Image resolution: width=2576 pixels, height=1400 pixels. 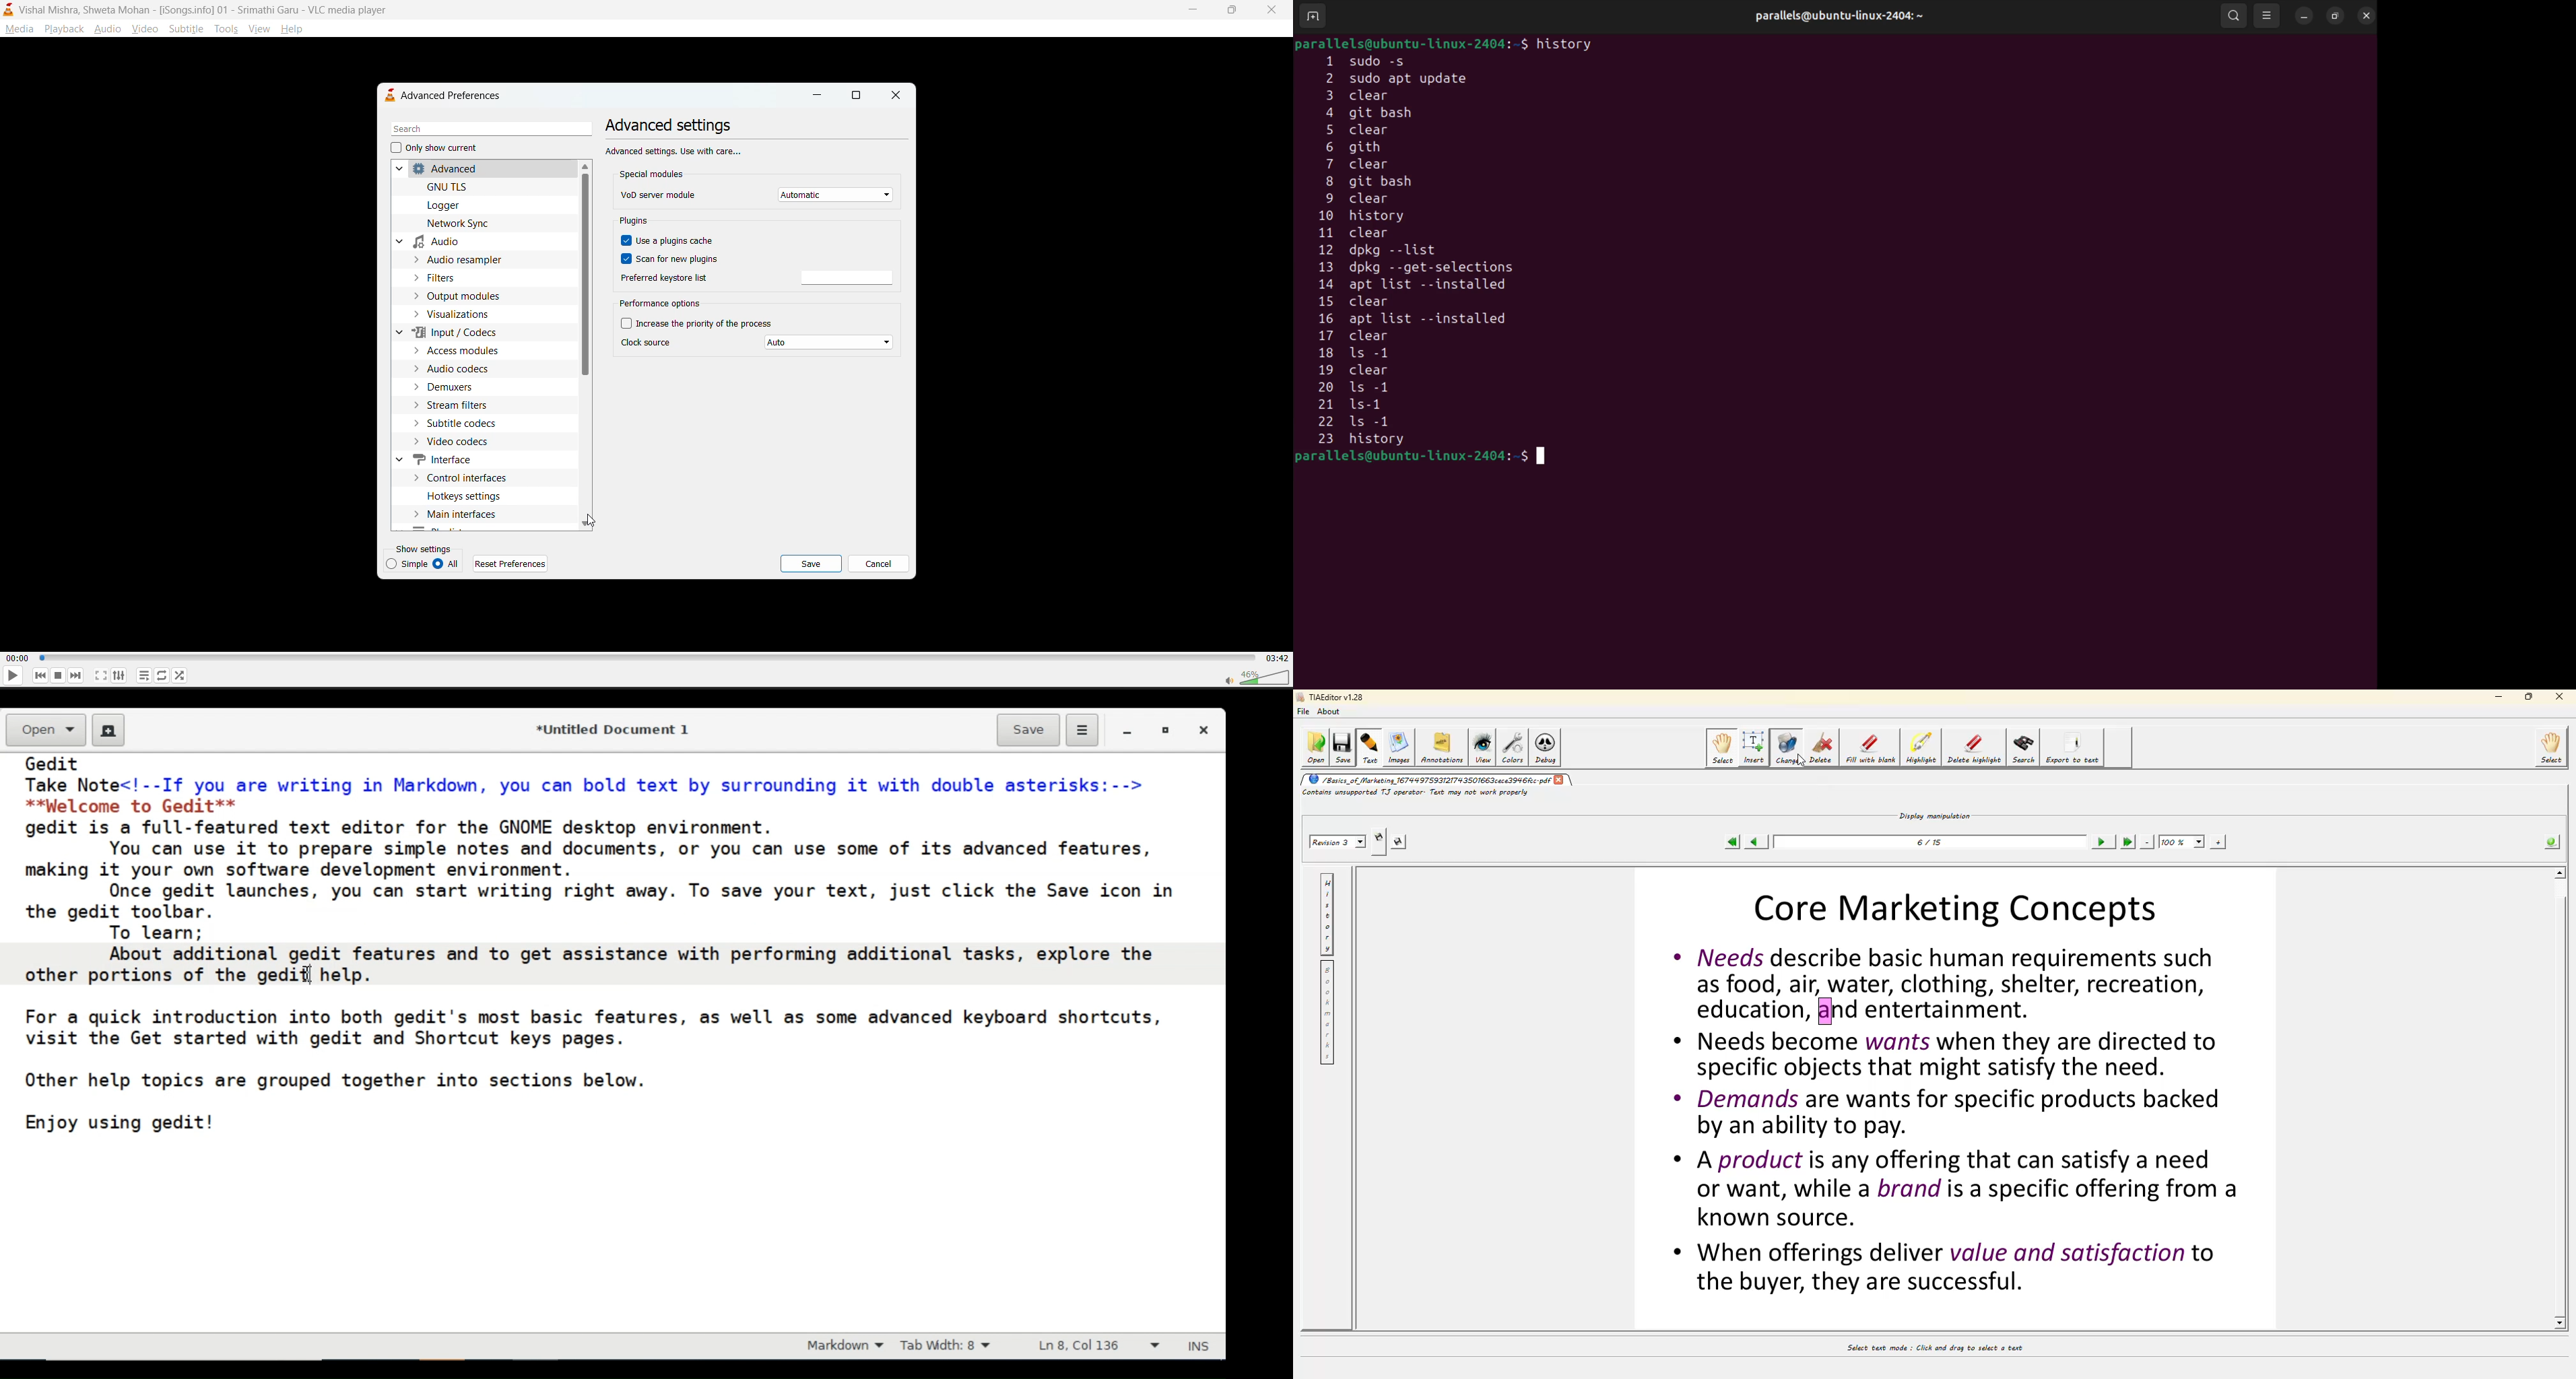 What do you see at coordinates (651, 343) in the screenshot?
I see `clock source` at bounding box center [651, 343].